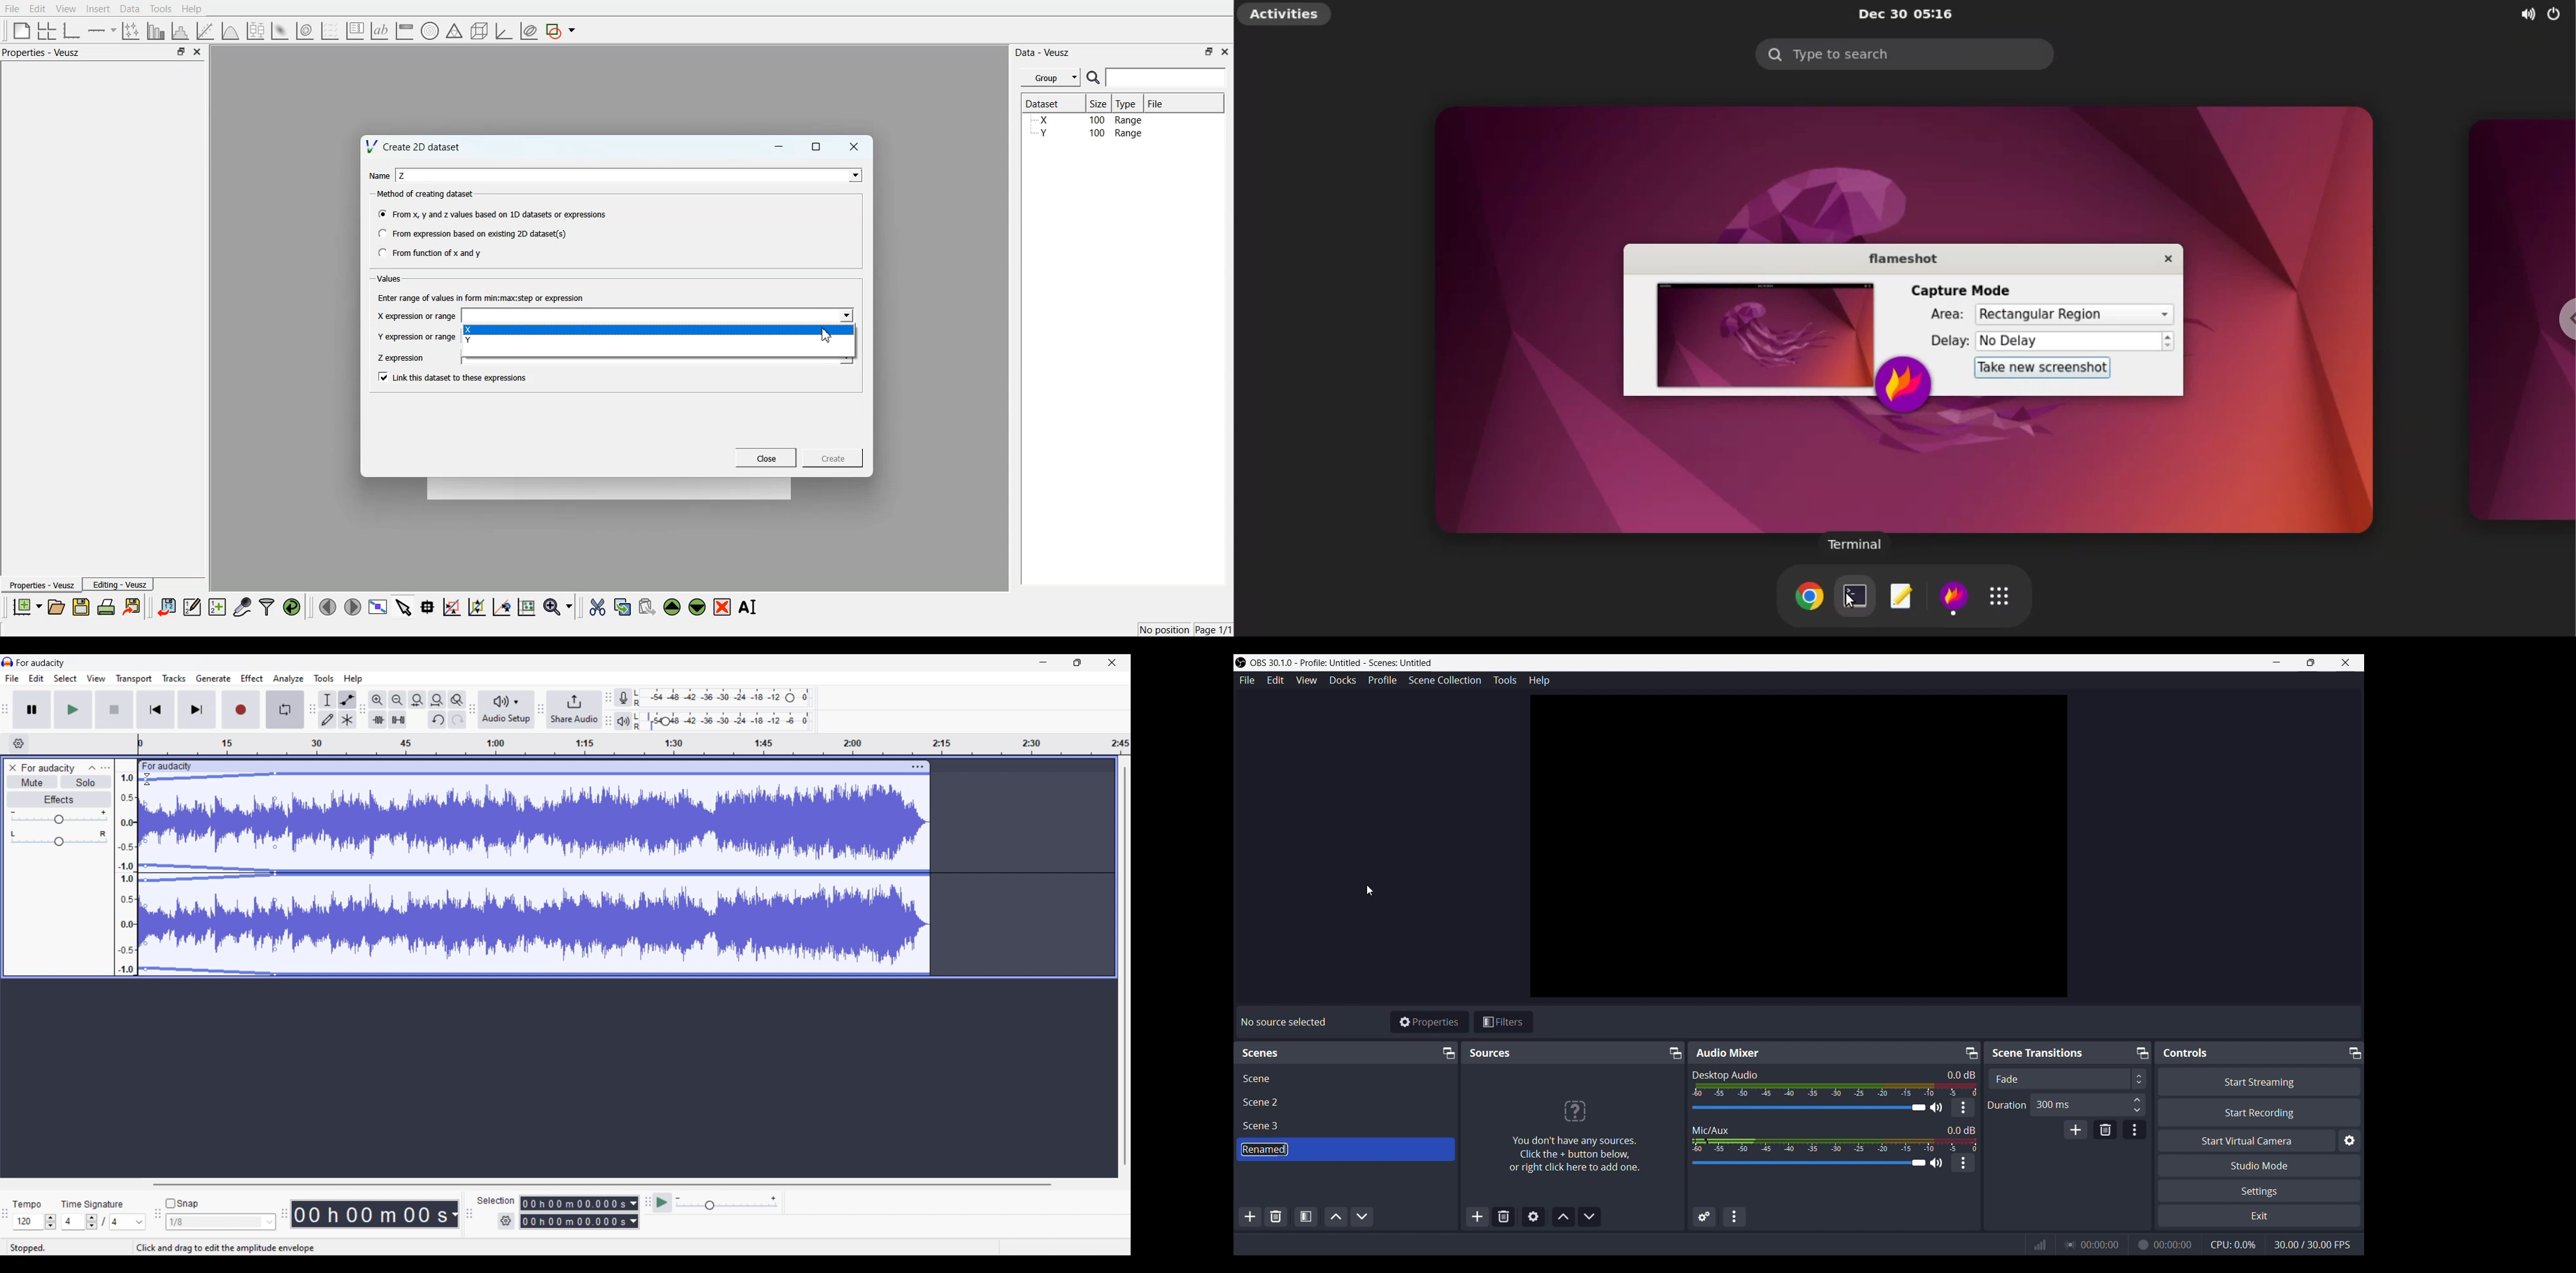 This screenshot has height=1288, width=2576. Describe the element at coordinates (285, 710) in the screenshot. I see `Enable looping` at that location.